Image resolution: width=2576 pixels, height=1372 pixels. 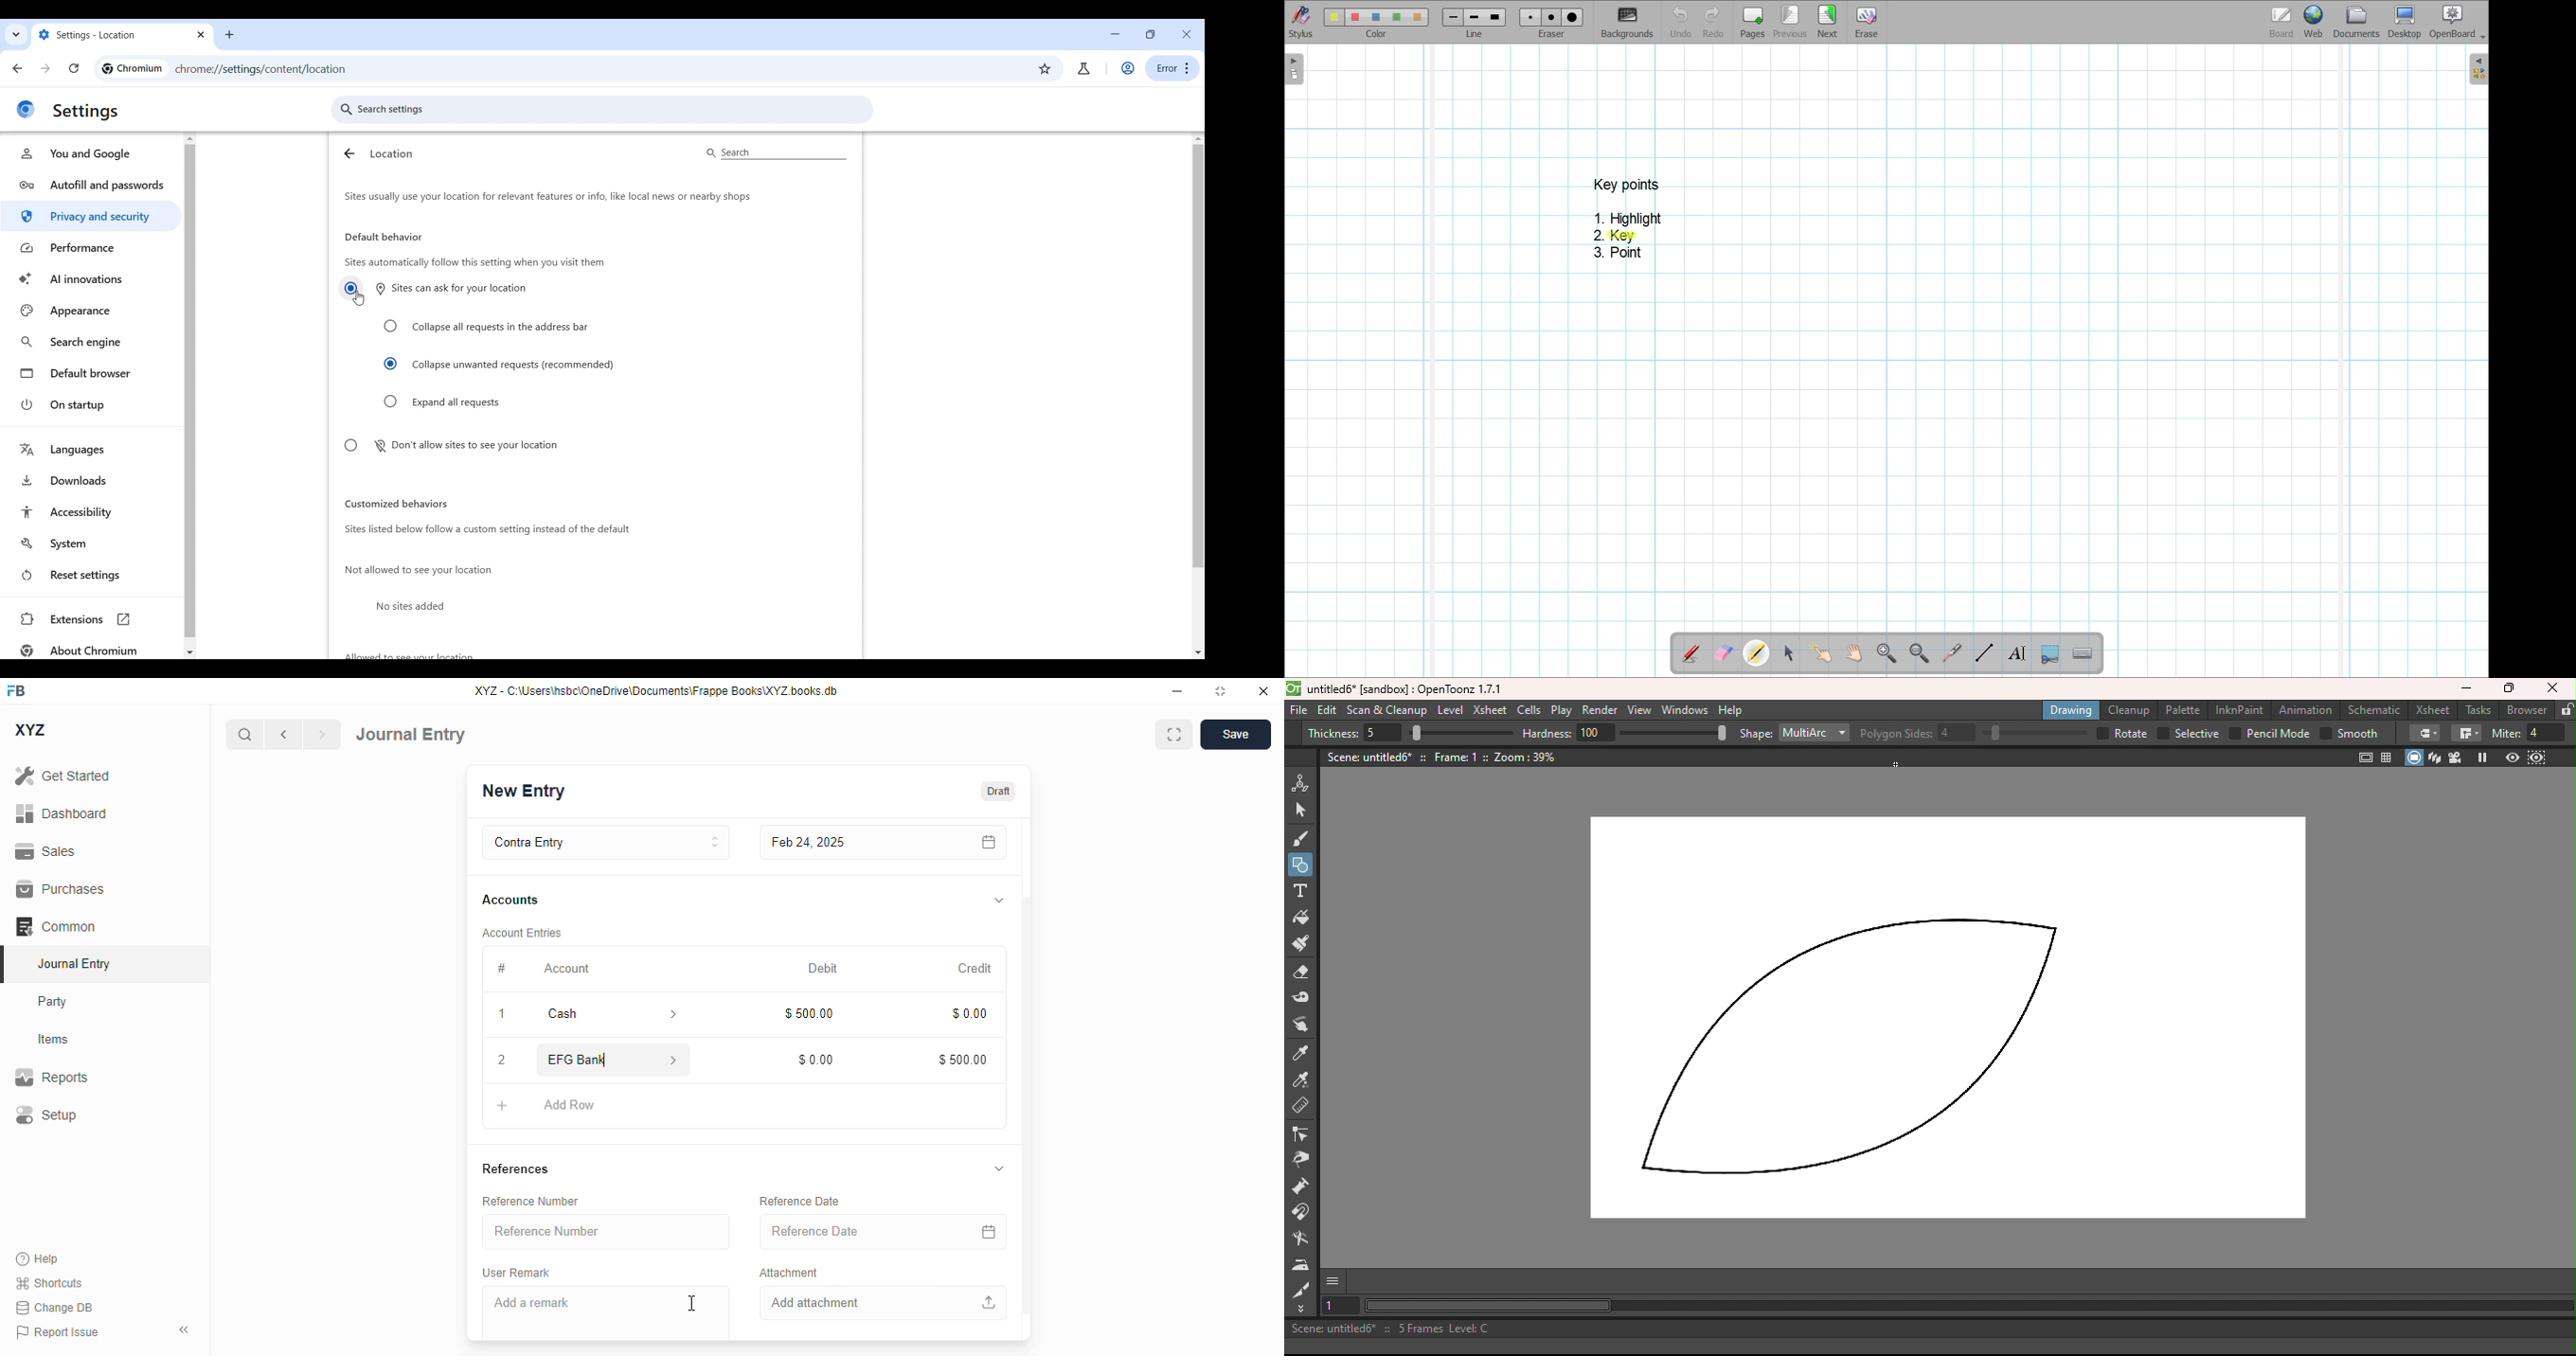 I want to click on setup, so click(x=46, y=1114).